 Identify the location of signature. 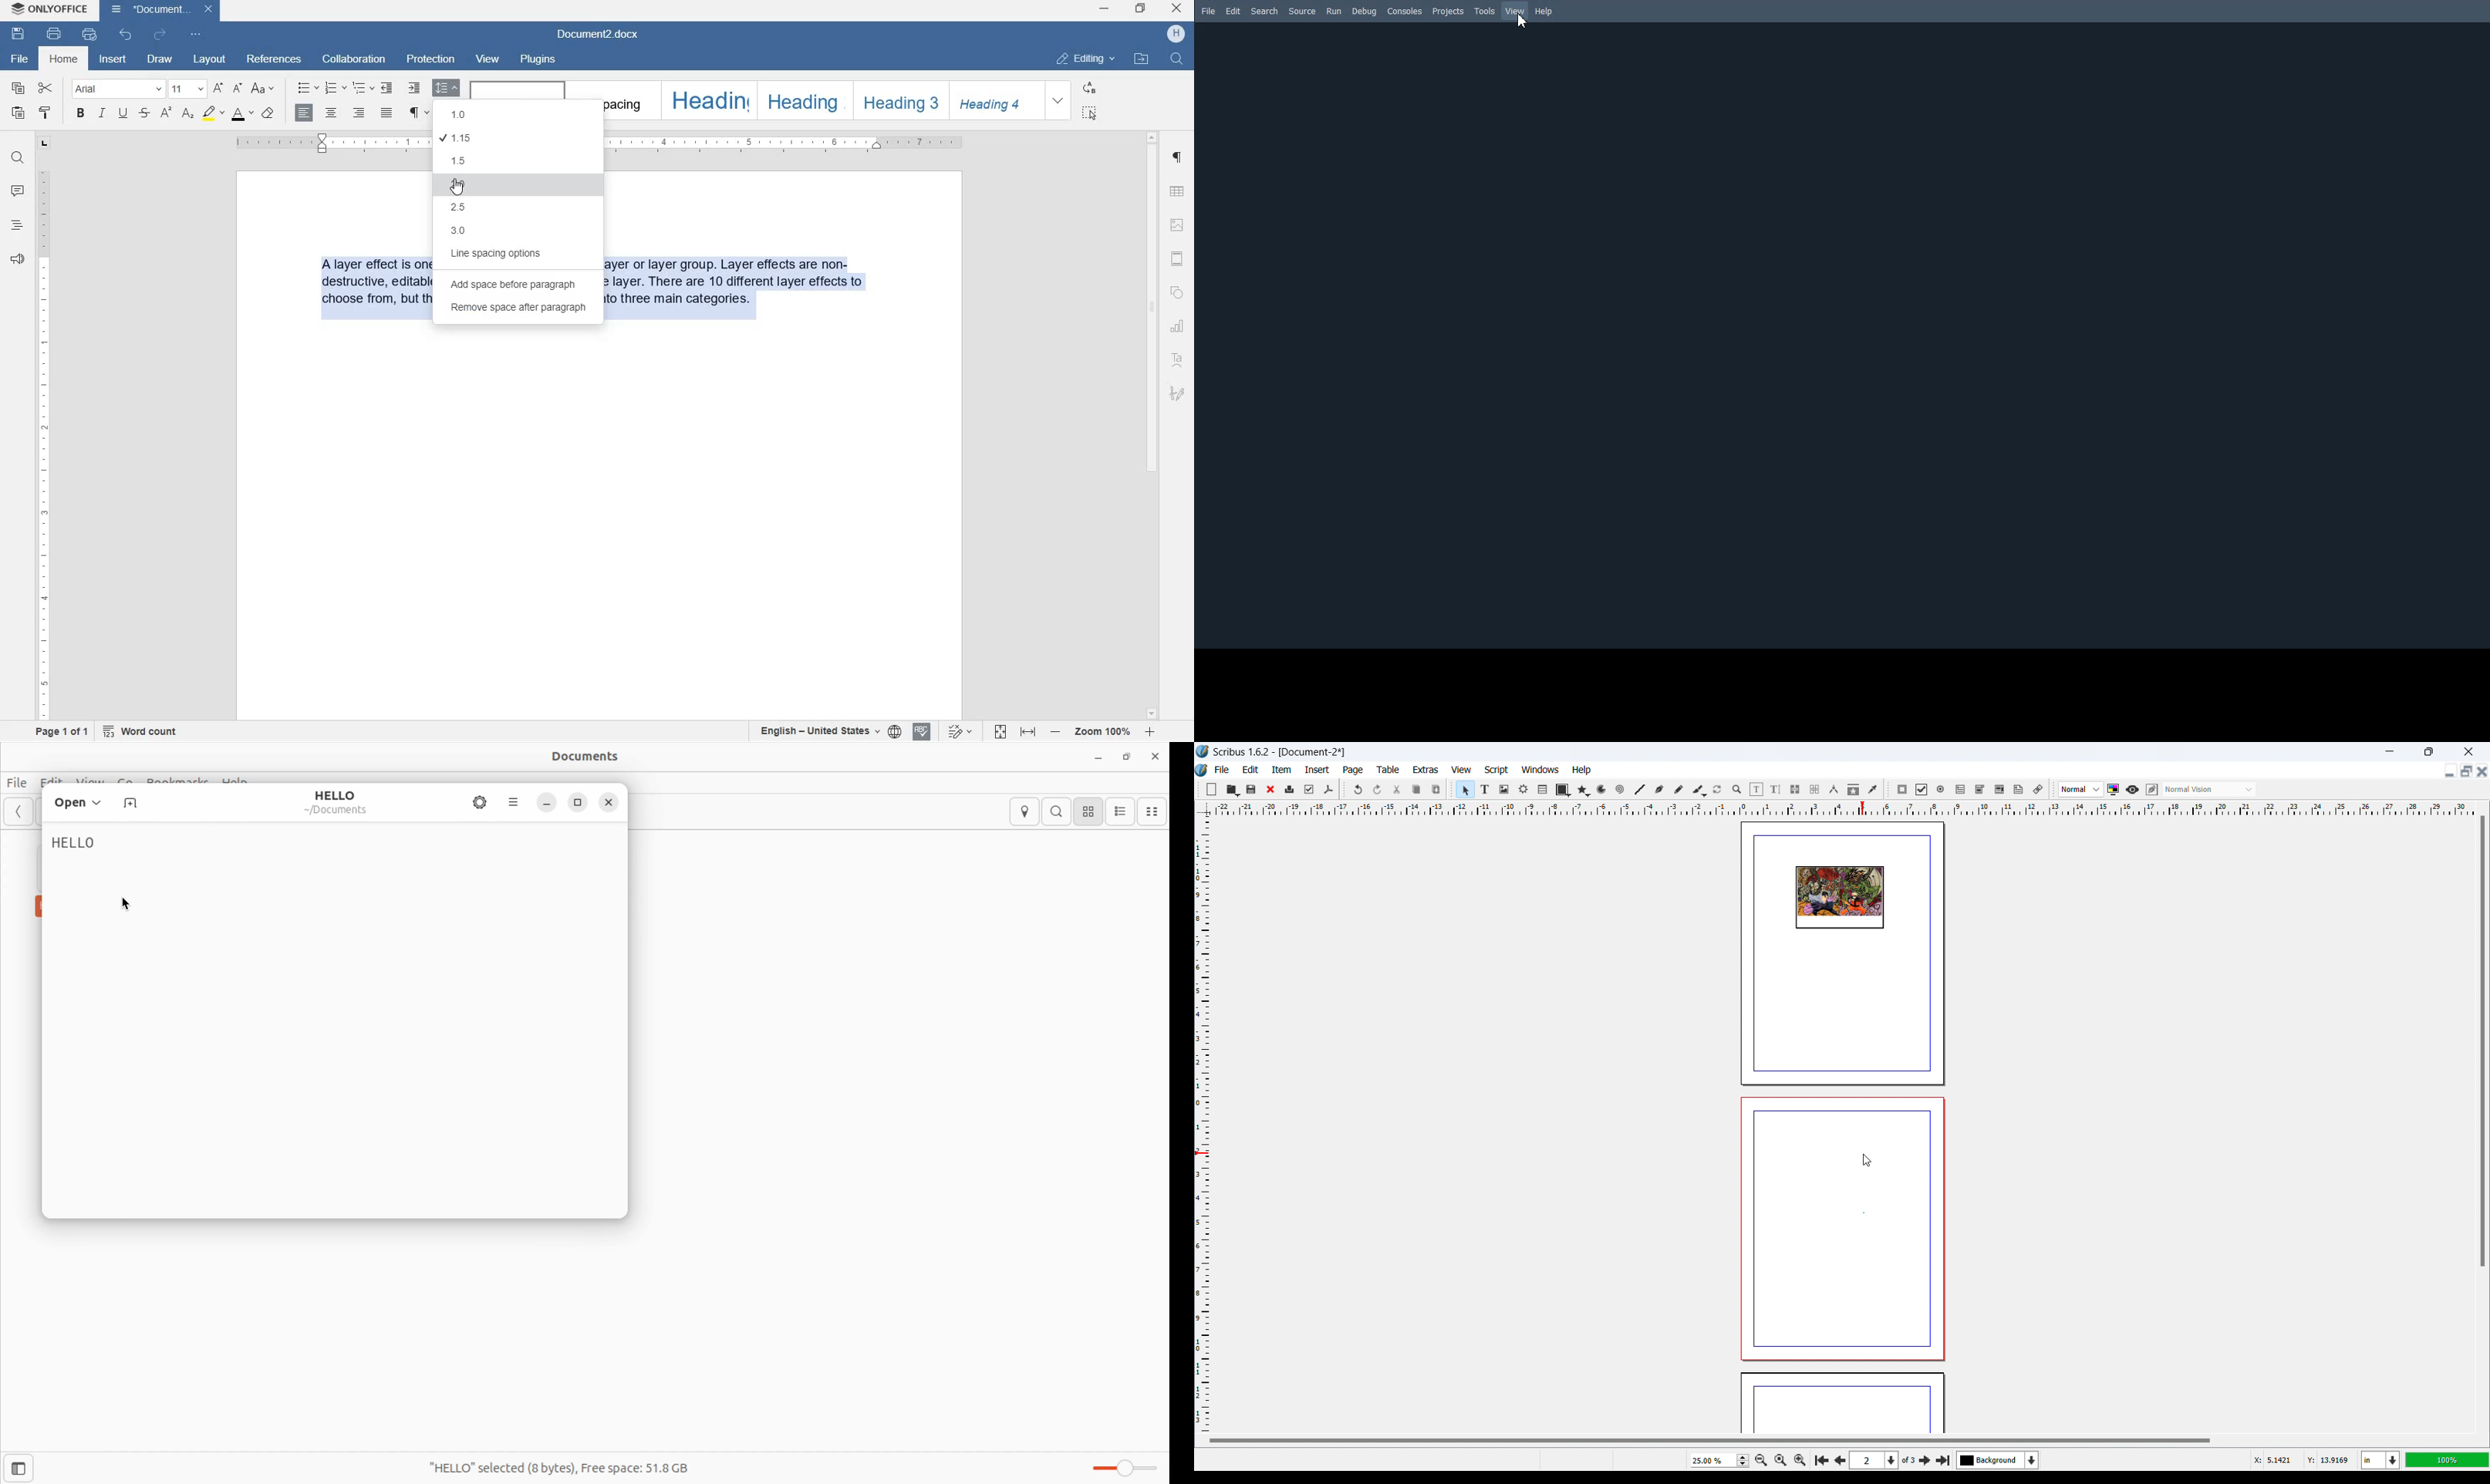
(1177, 393).